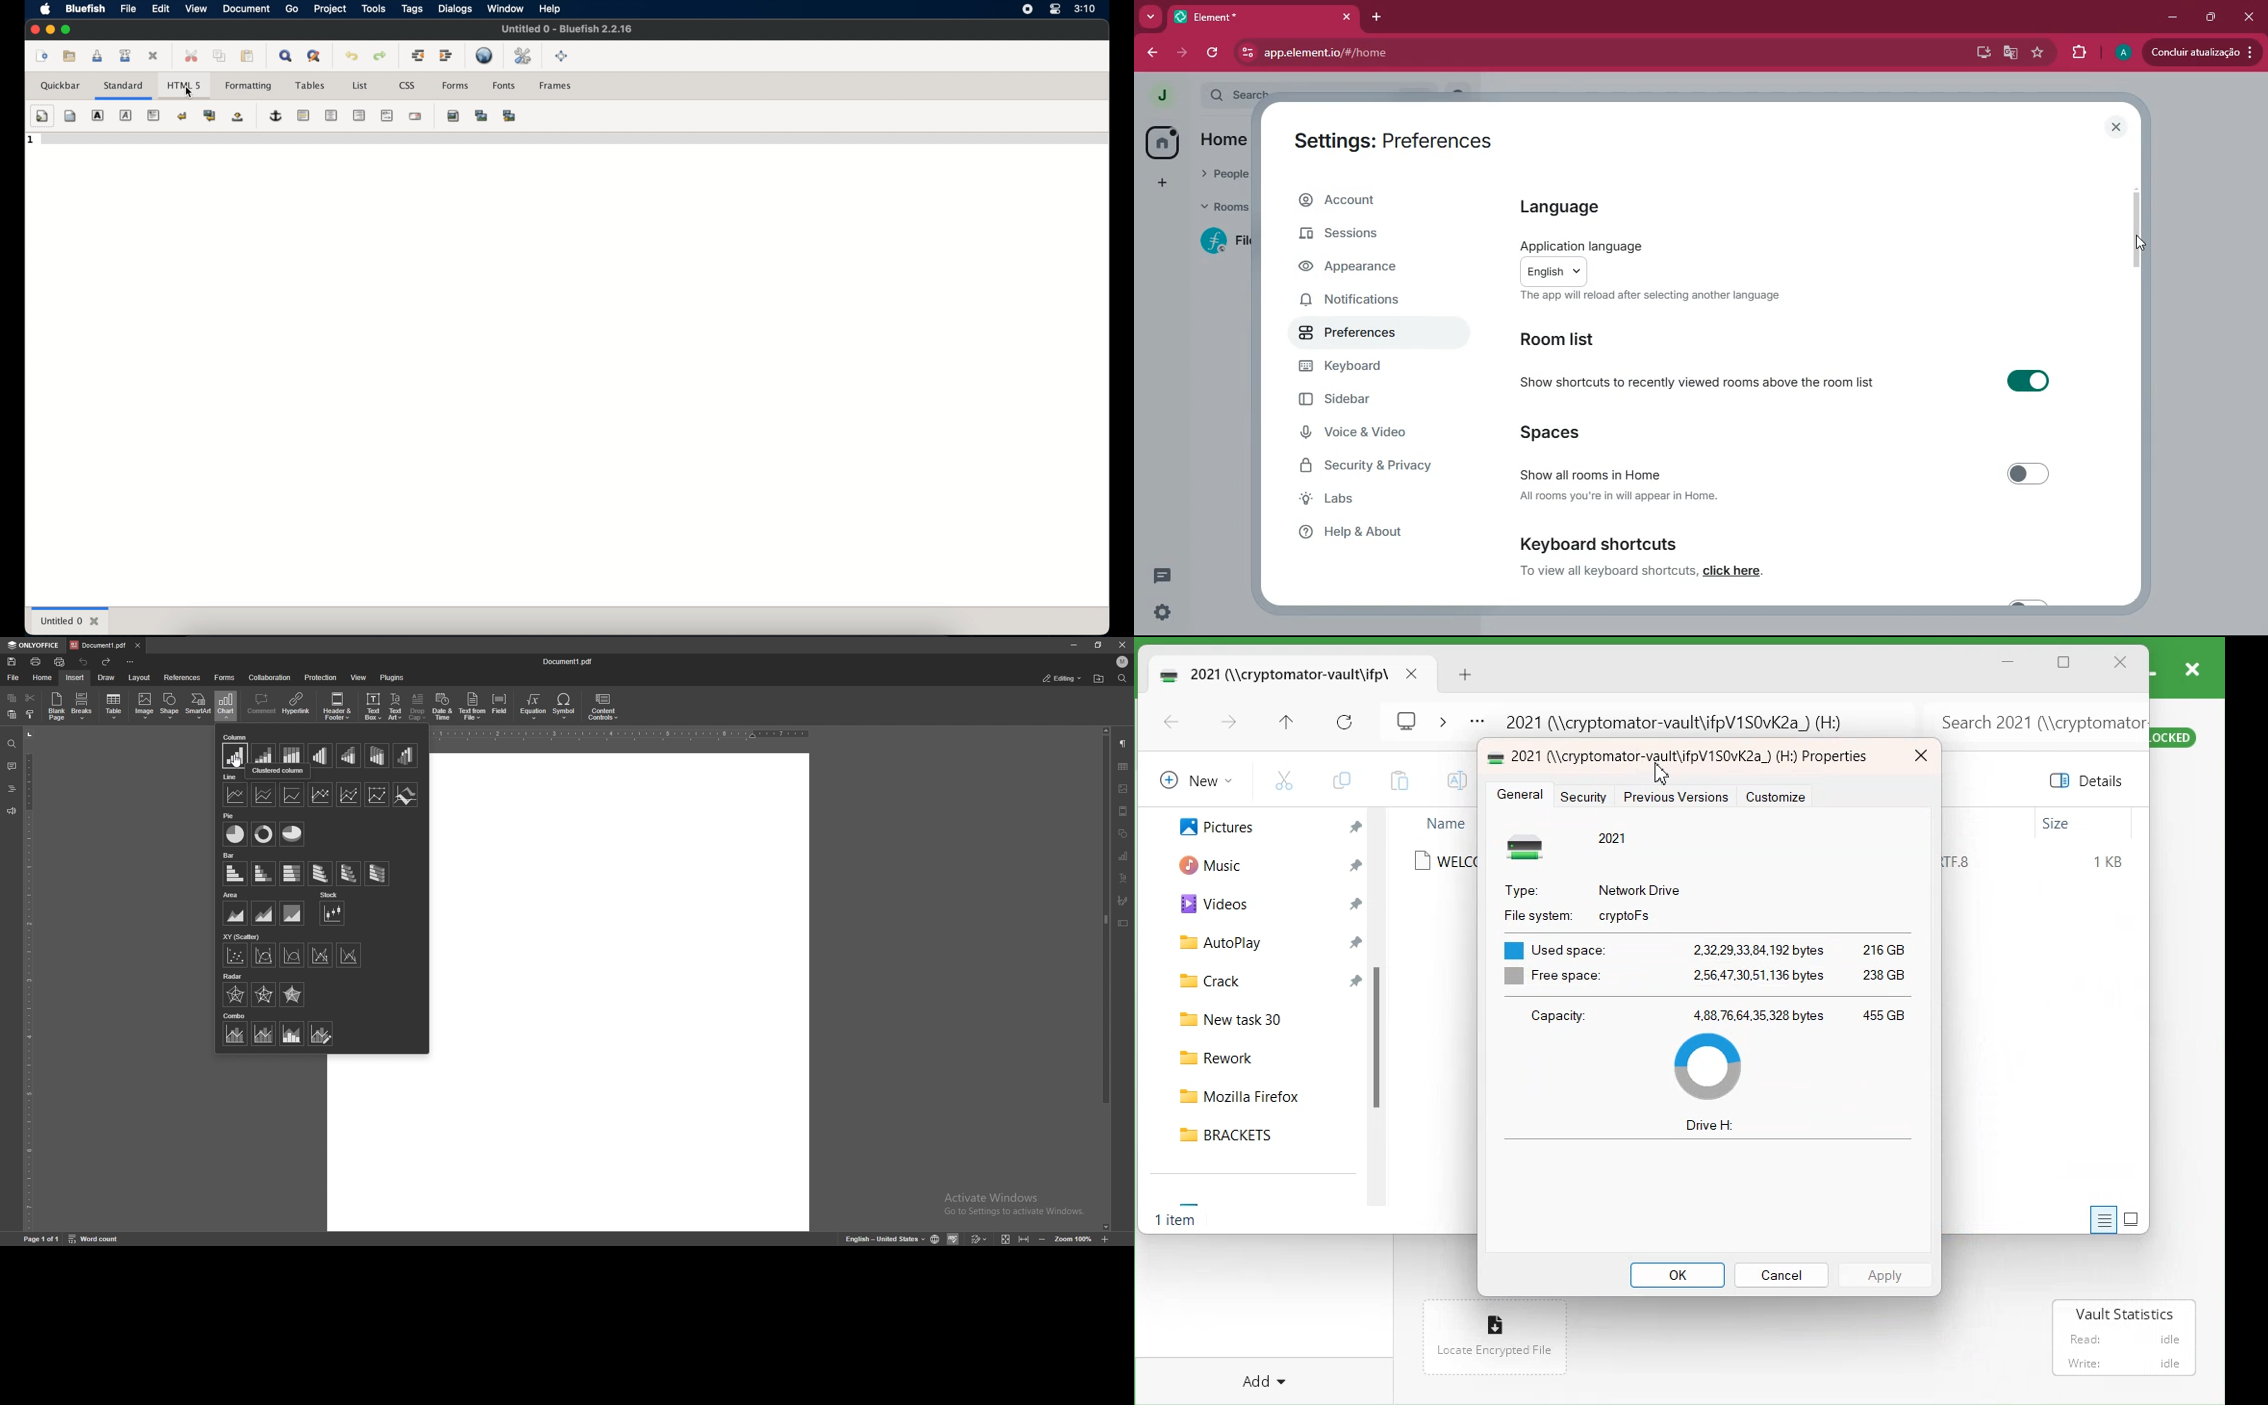 The width and height of the screenshot is (2268, 1428). I want to click on comment, so click(261, 704).